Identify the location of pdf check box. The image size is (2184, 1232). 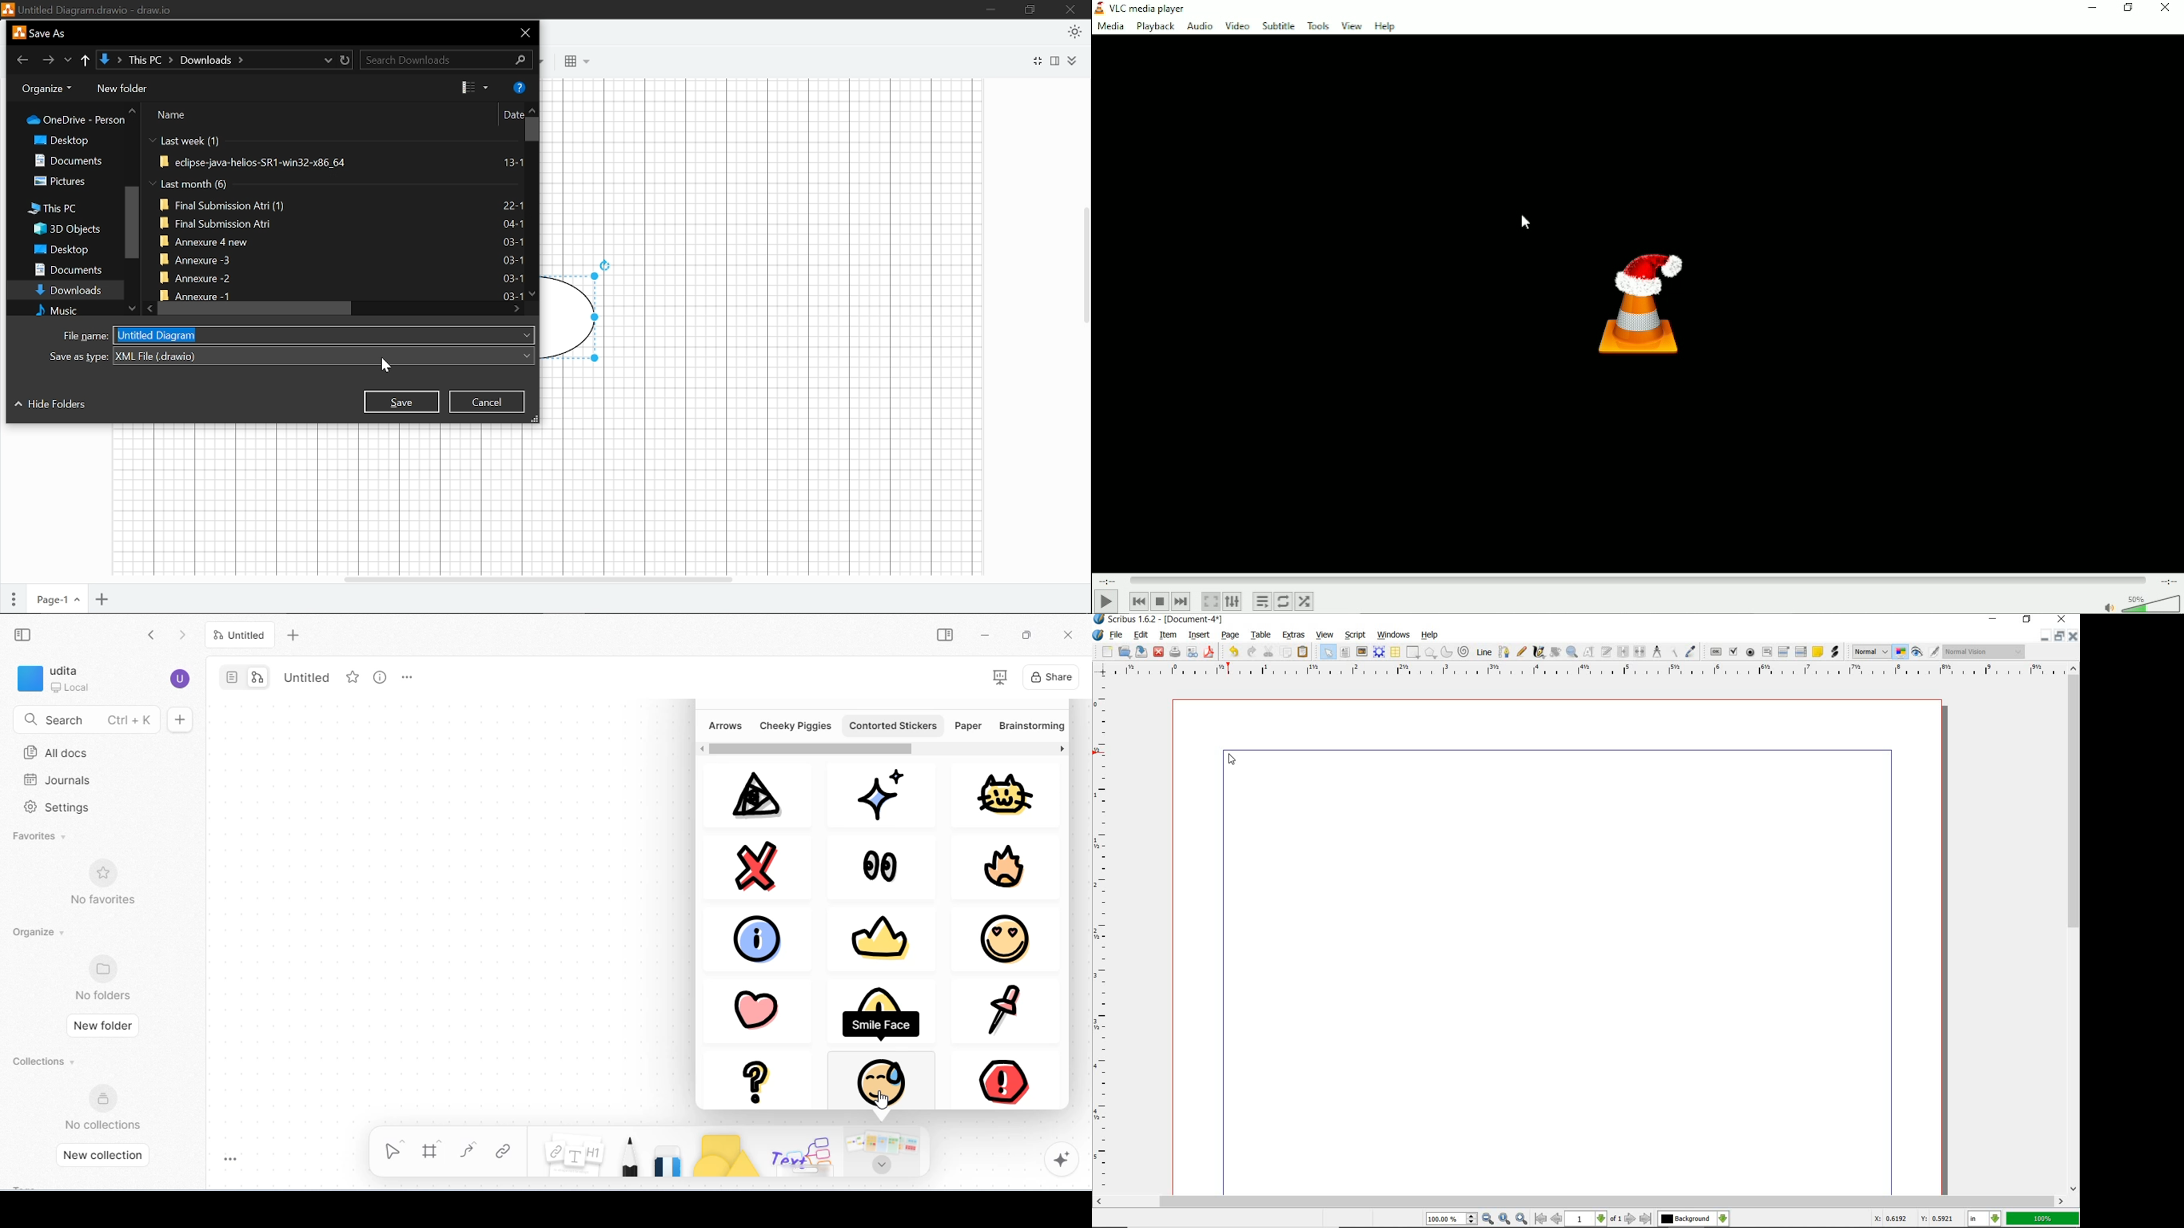
(1733, 651).